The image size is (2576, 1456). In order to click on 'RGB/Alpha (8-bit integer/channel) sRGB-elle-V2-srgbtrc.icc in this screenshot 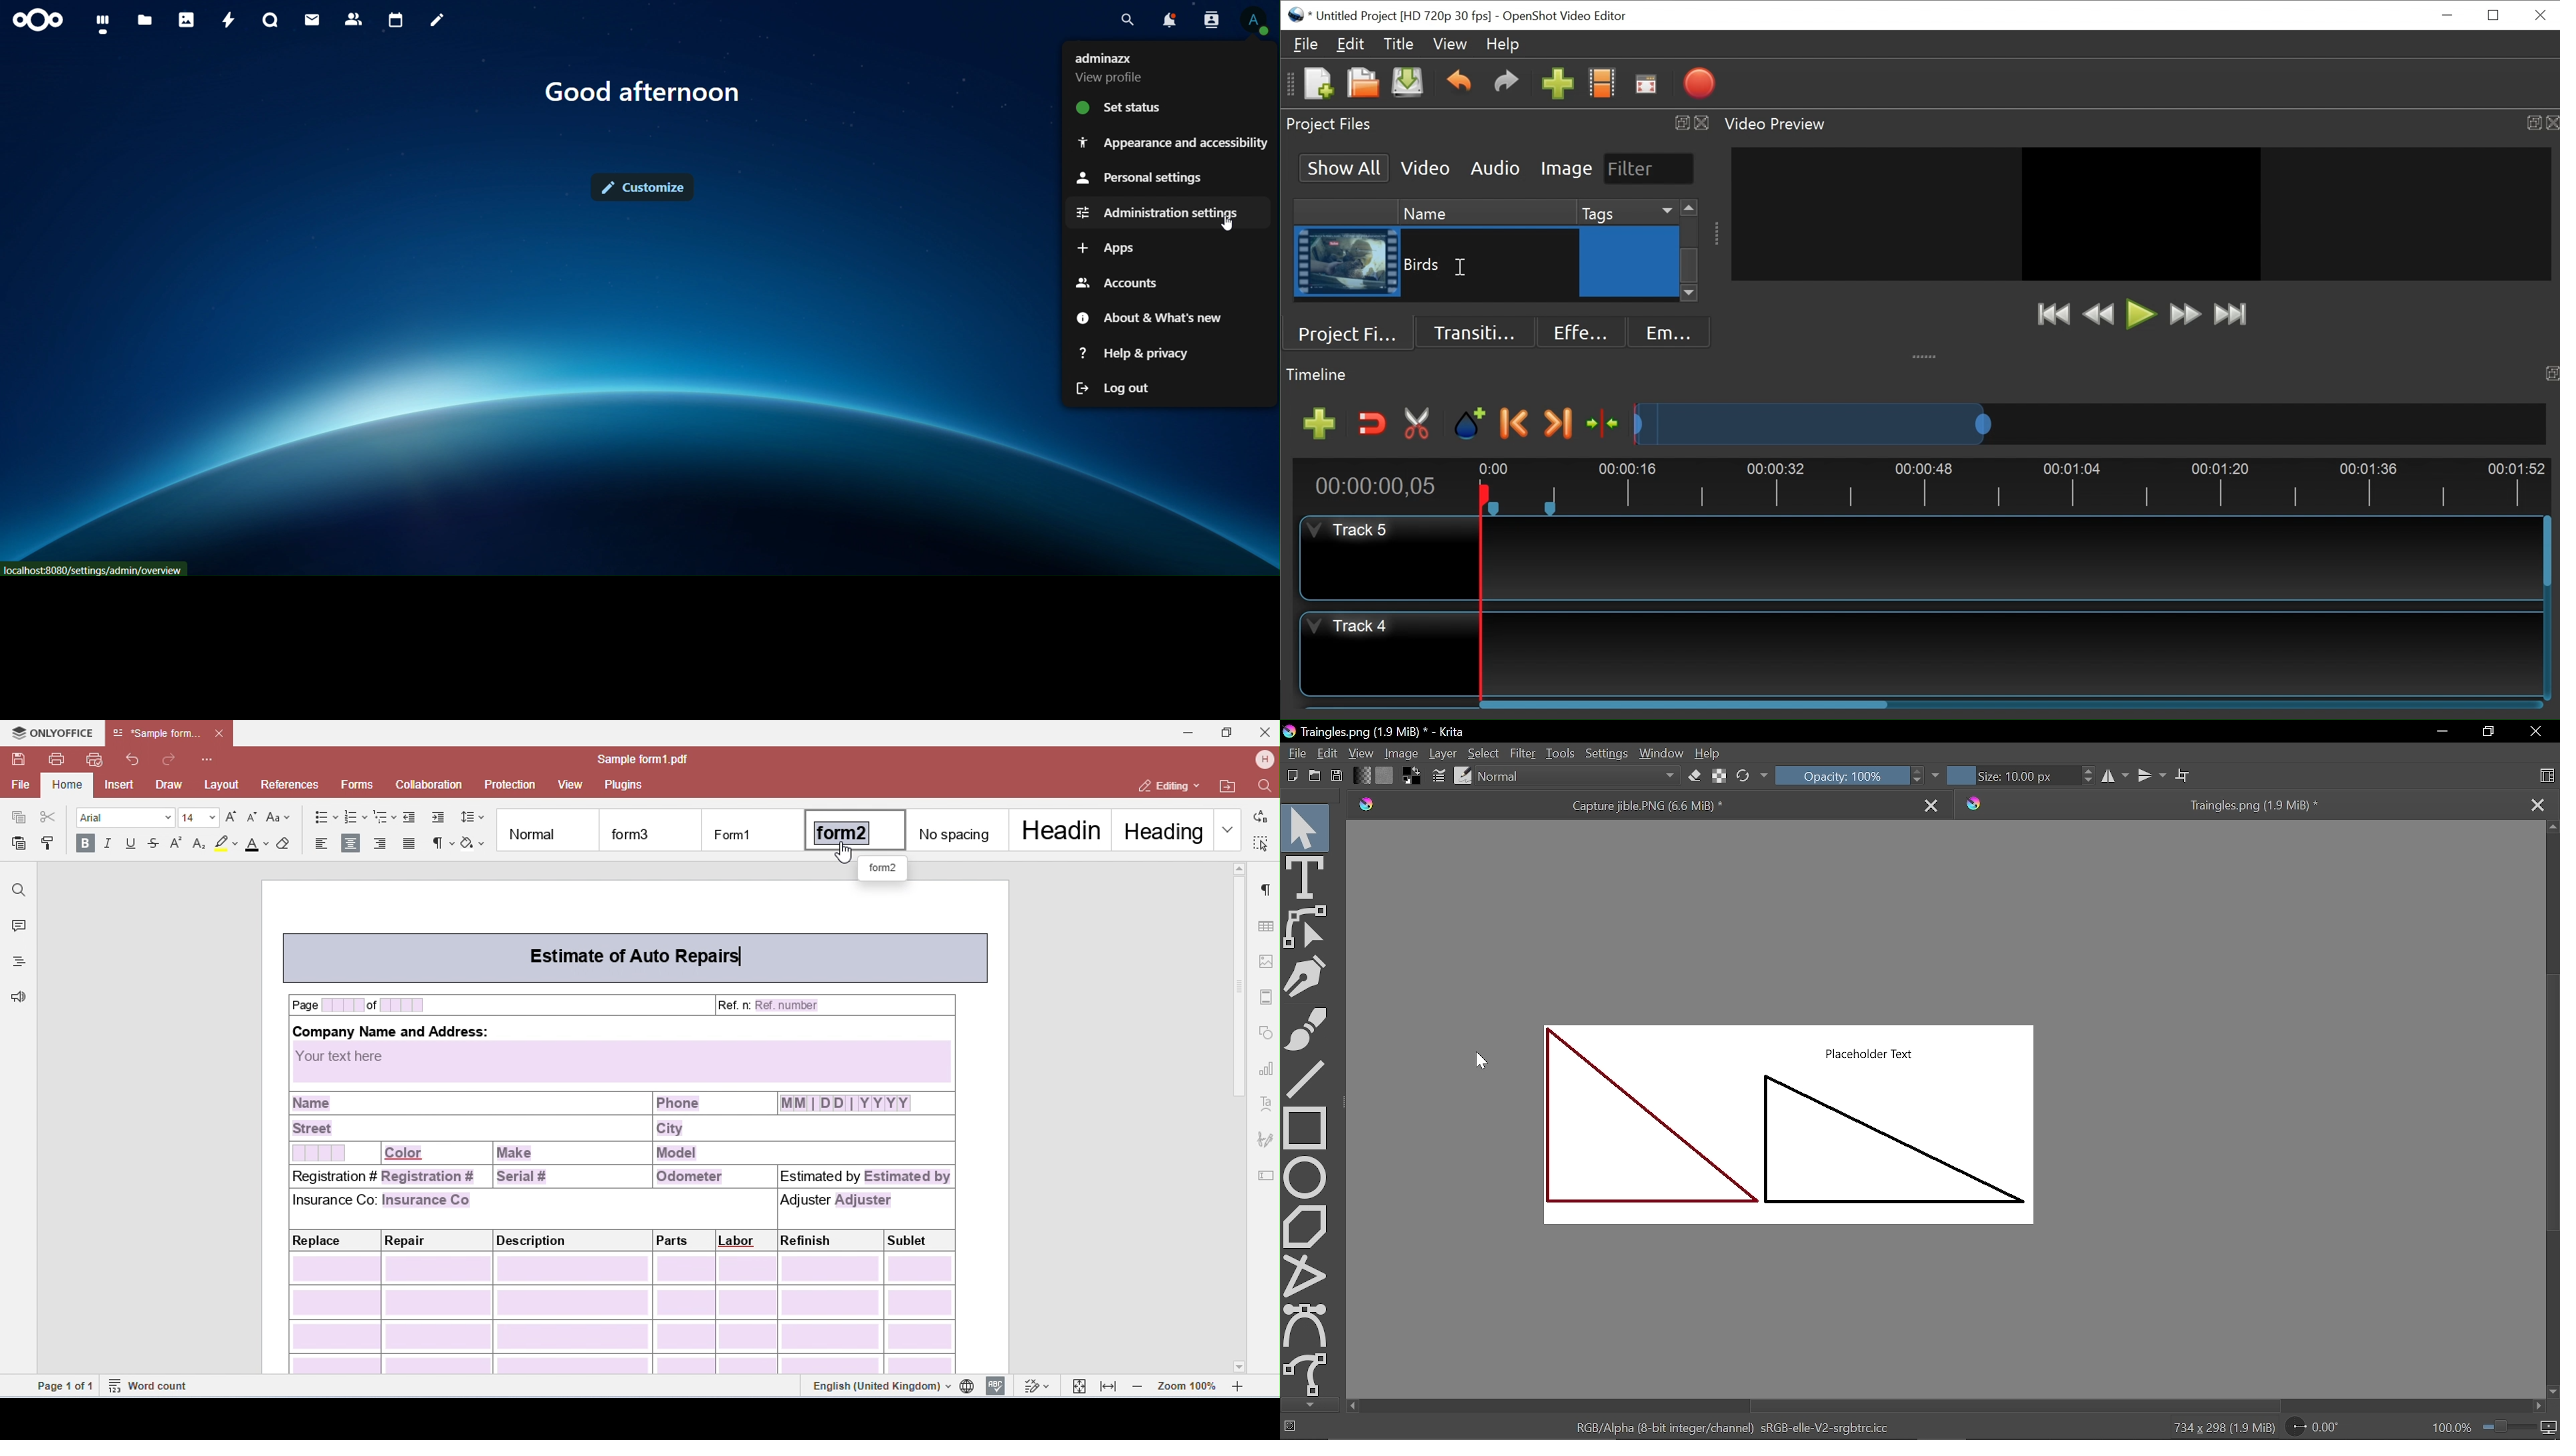, I will do `click(1738, 1427)`.